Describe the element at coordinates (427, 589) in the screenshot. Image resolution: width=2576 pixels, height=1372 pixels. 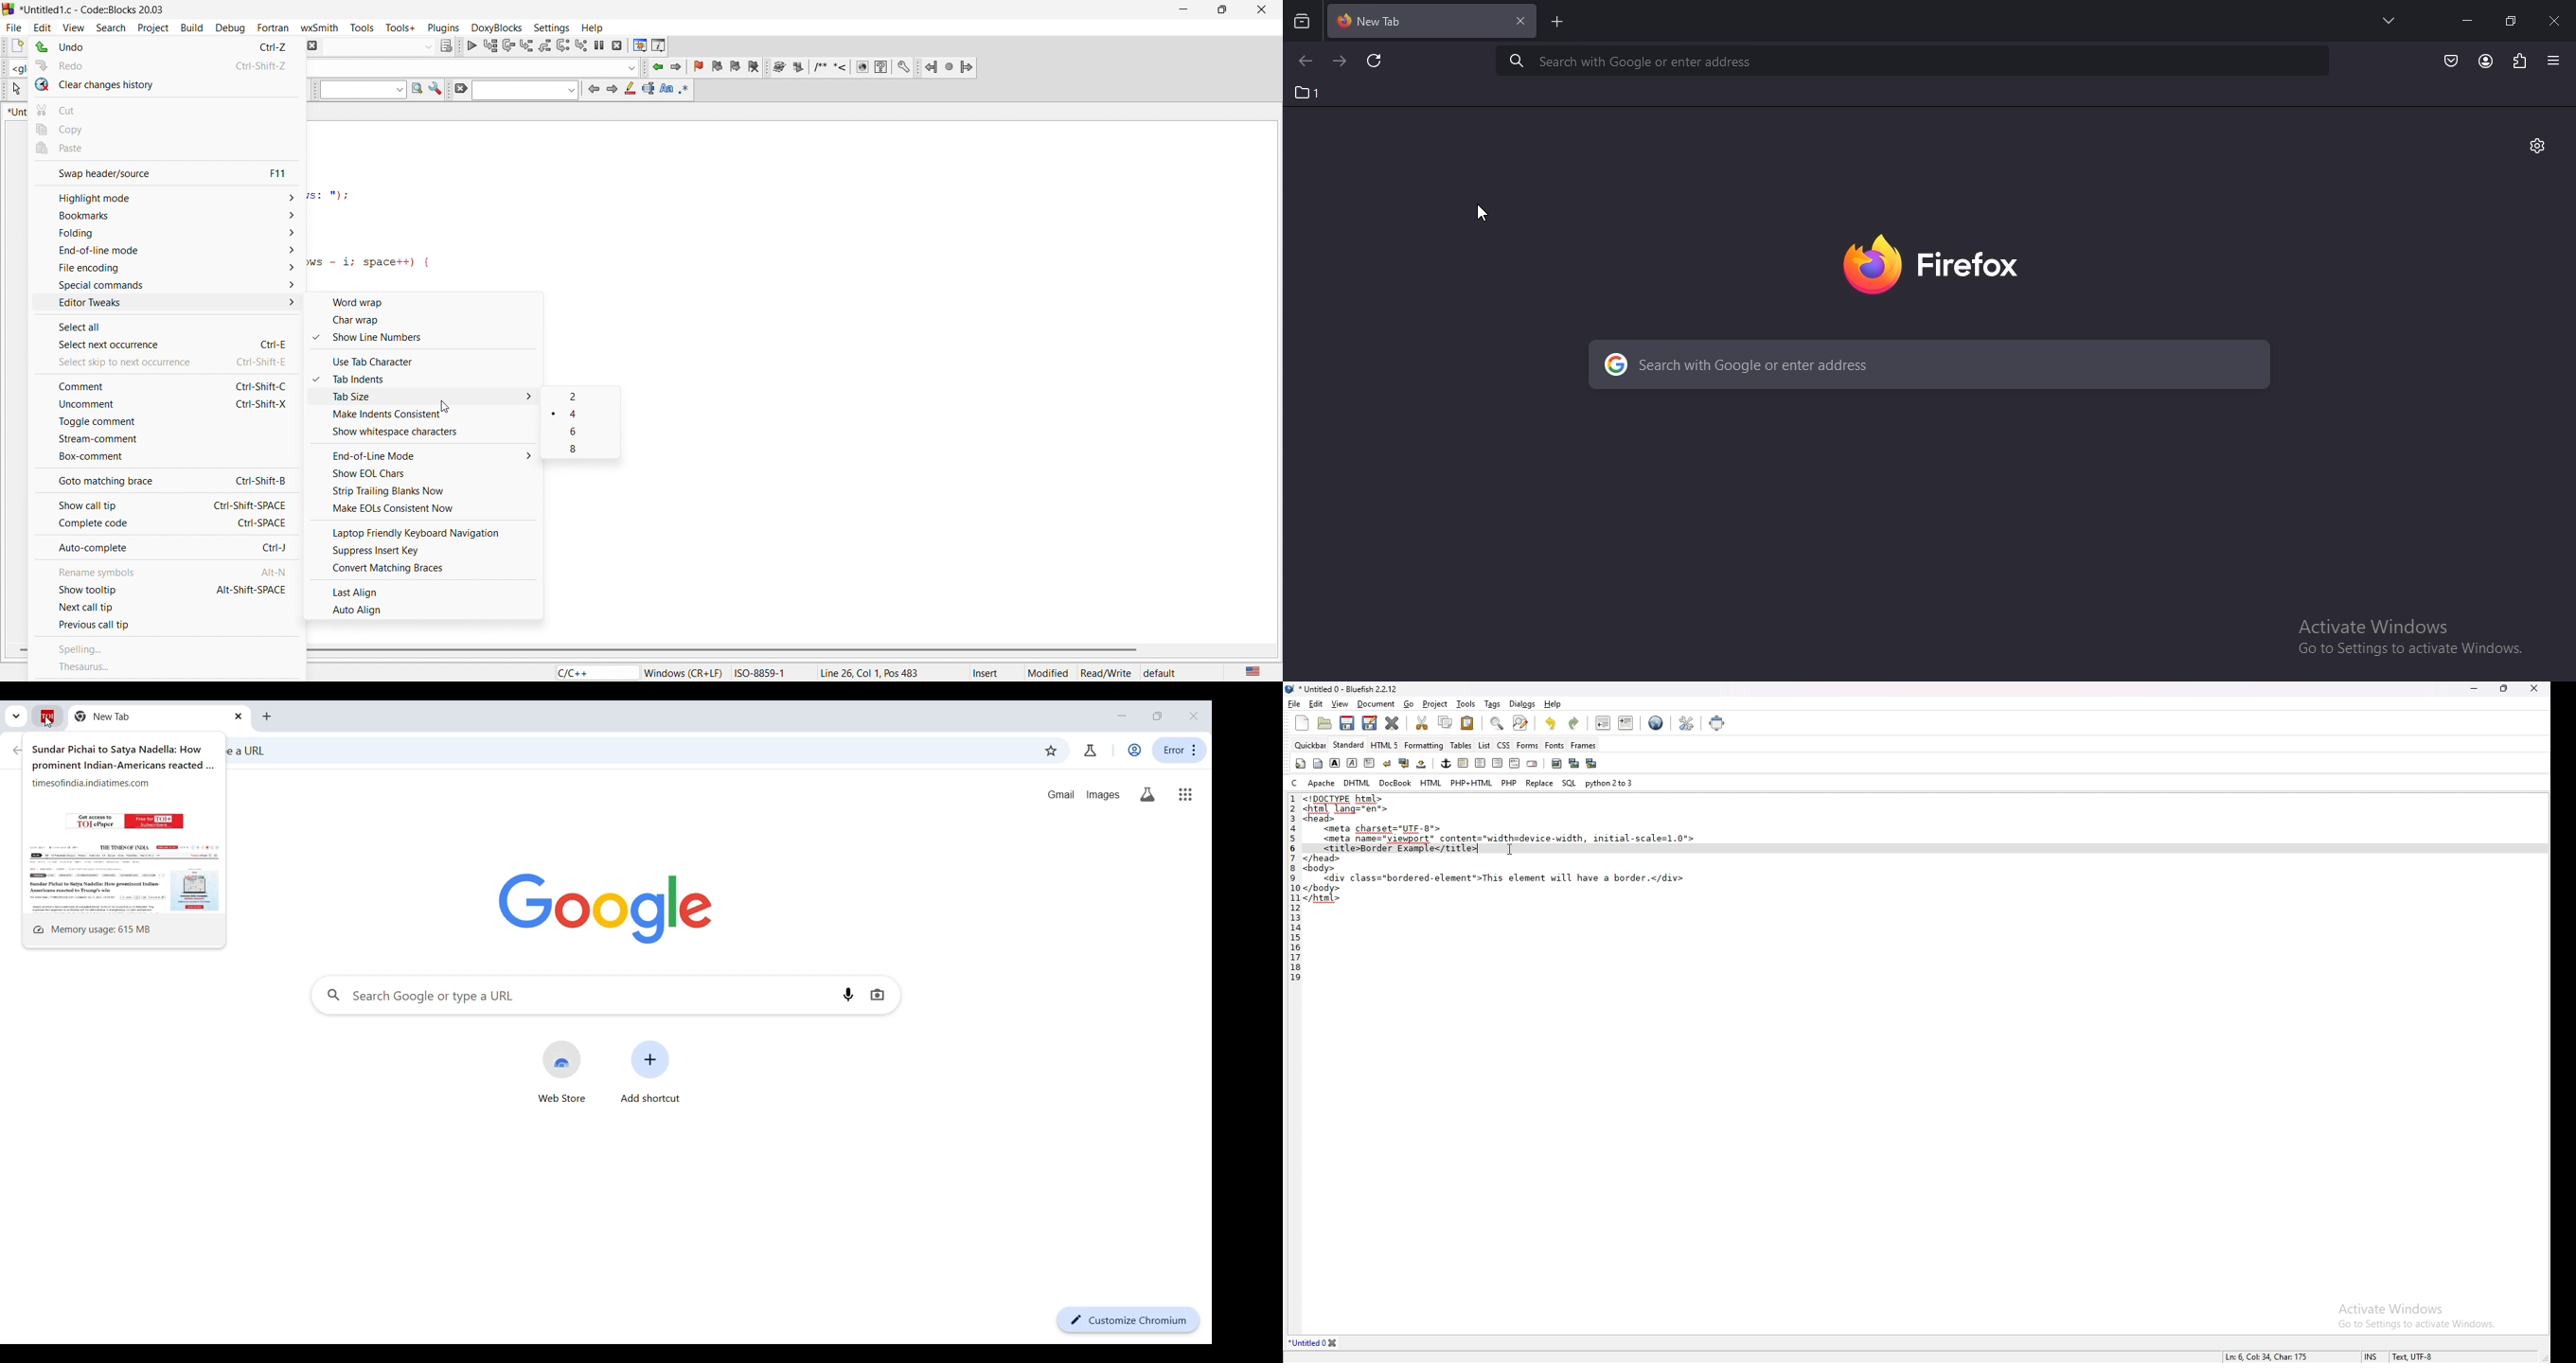
I see `last align` at that location.